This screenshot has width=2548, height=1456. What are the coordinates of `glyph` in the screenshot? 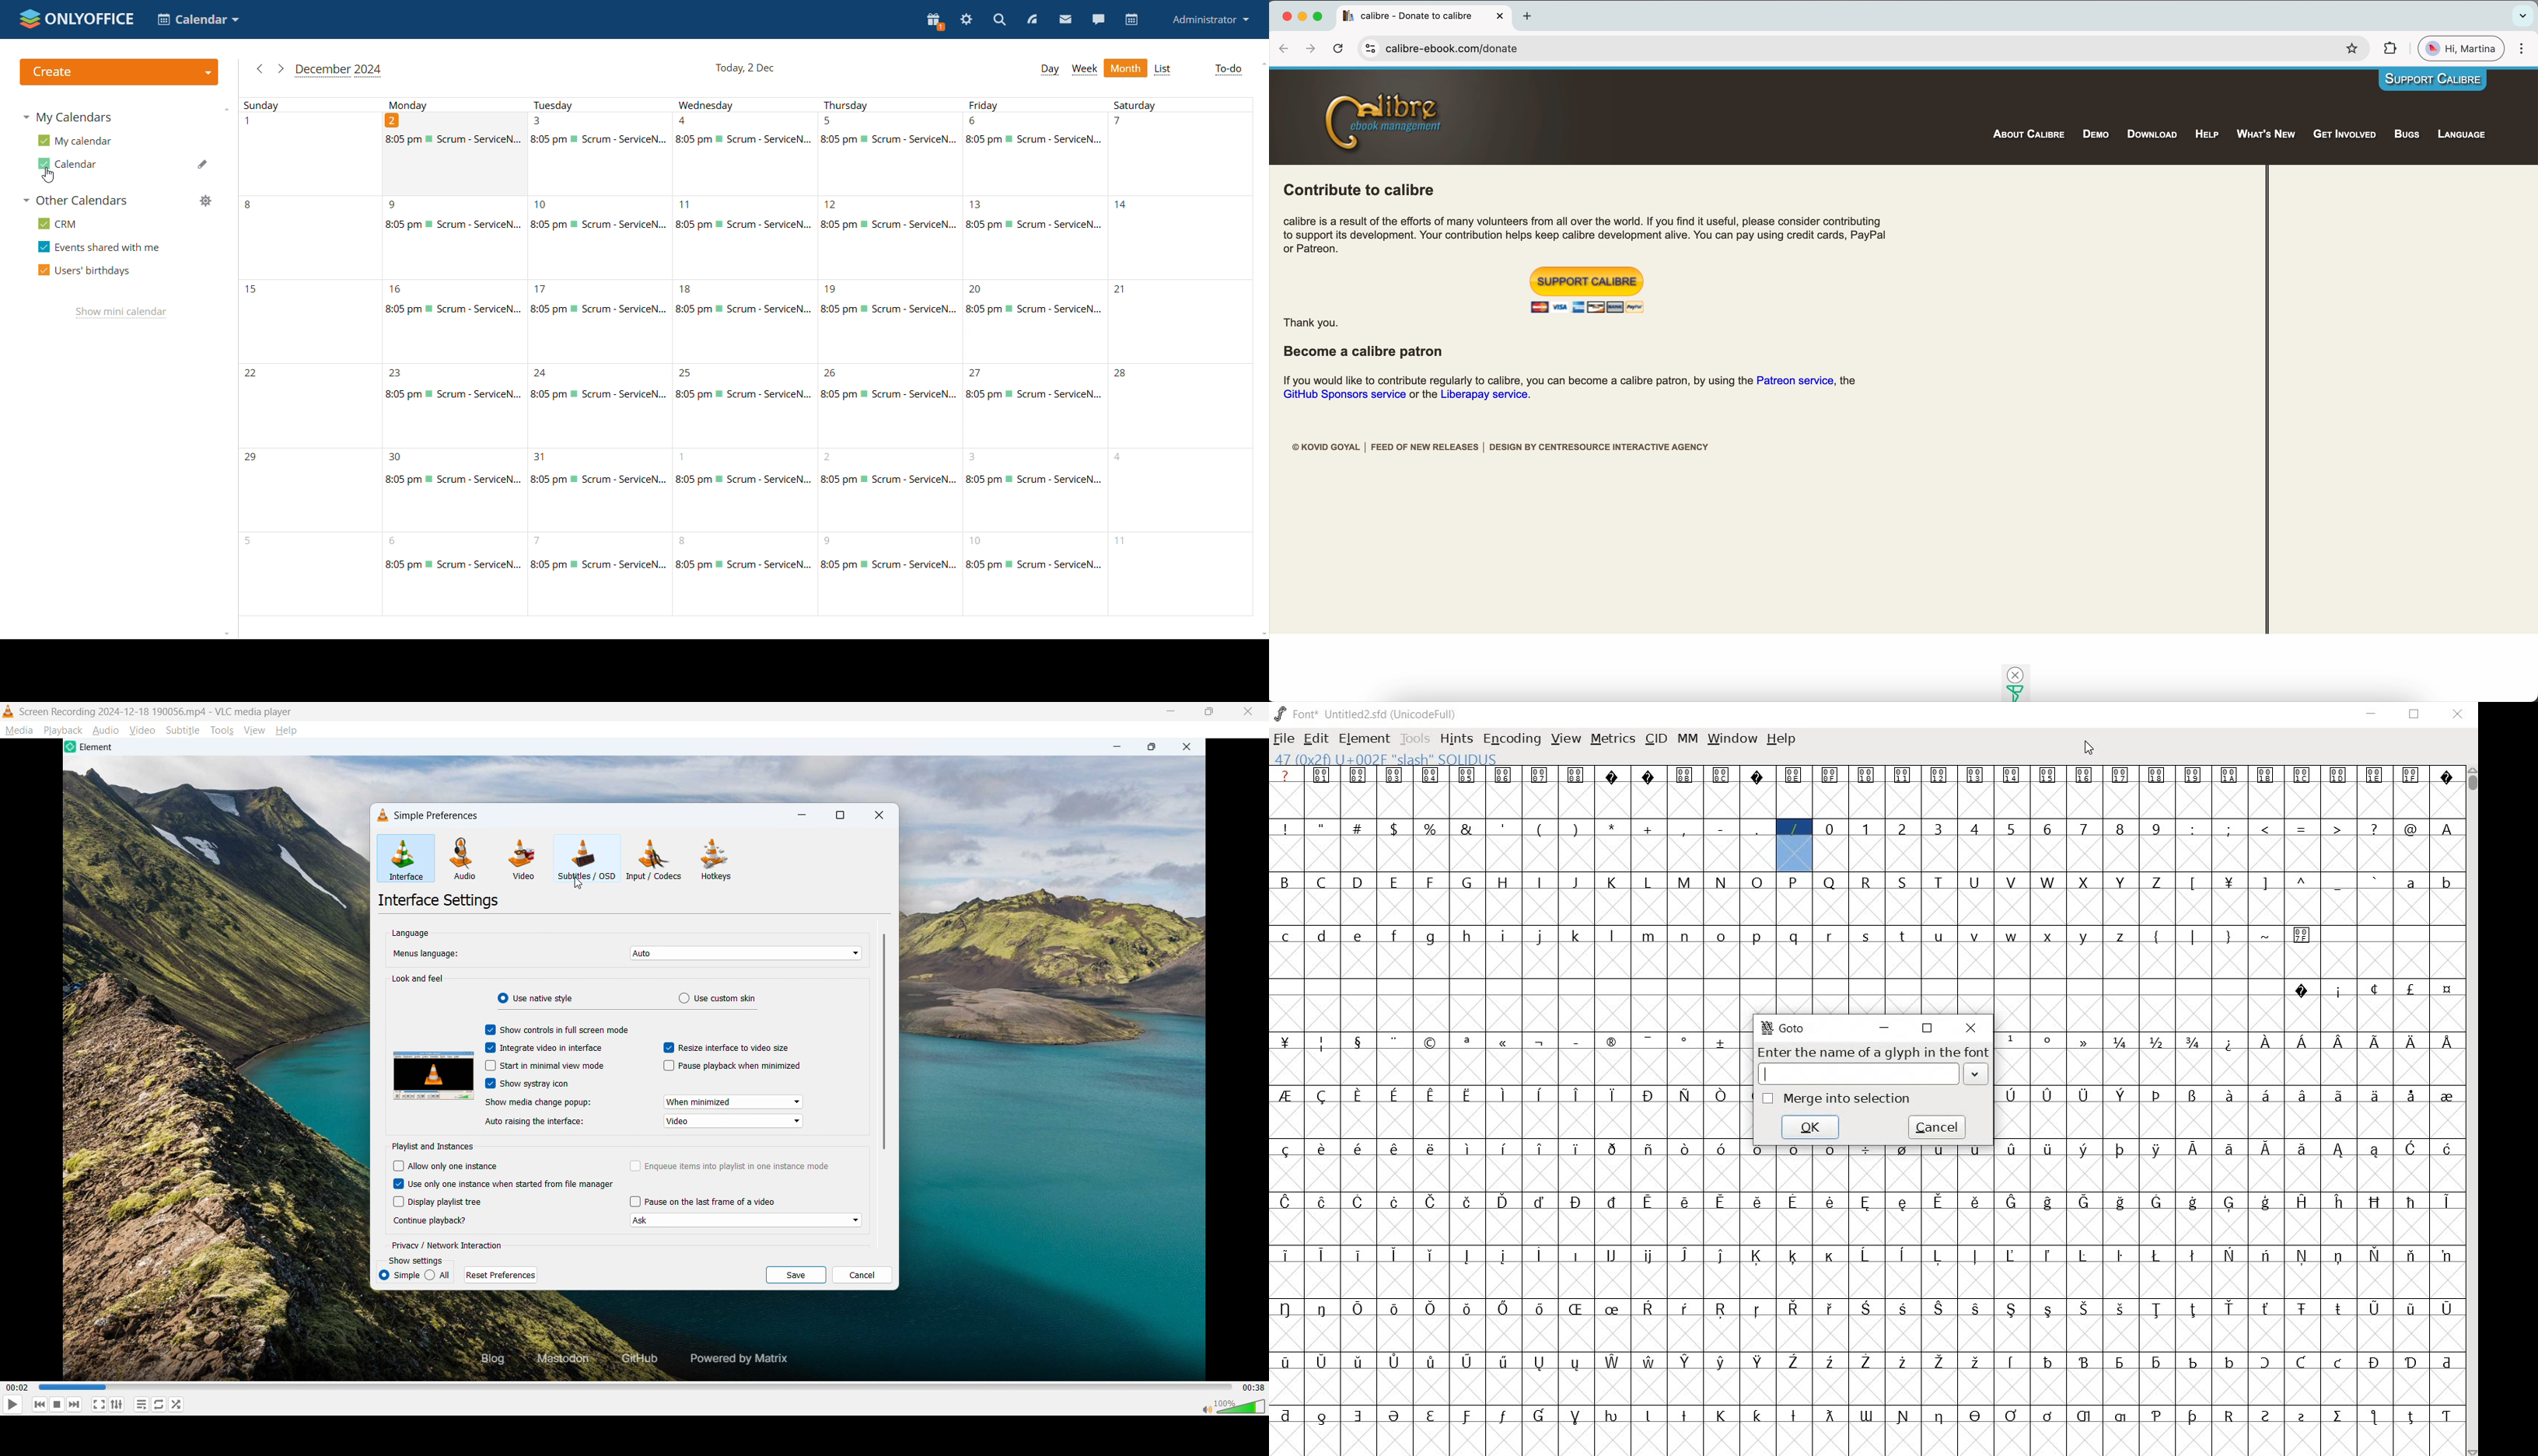 It's located at (1540, 1202).